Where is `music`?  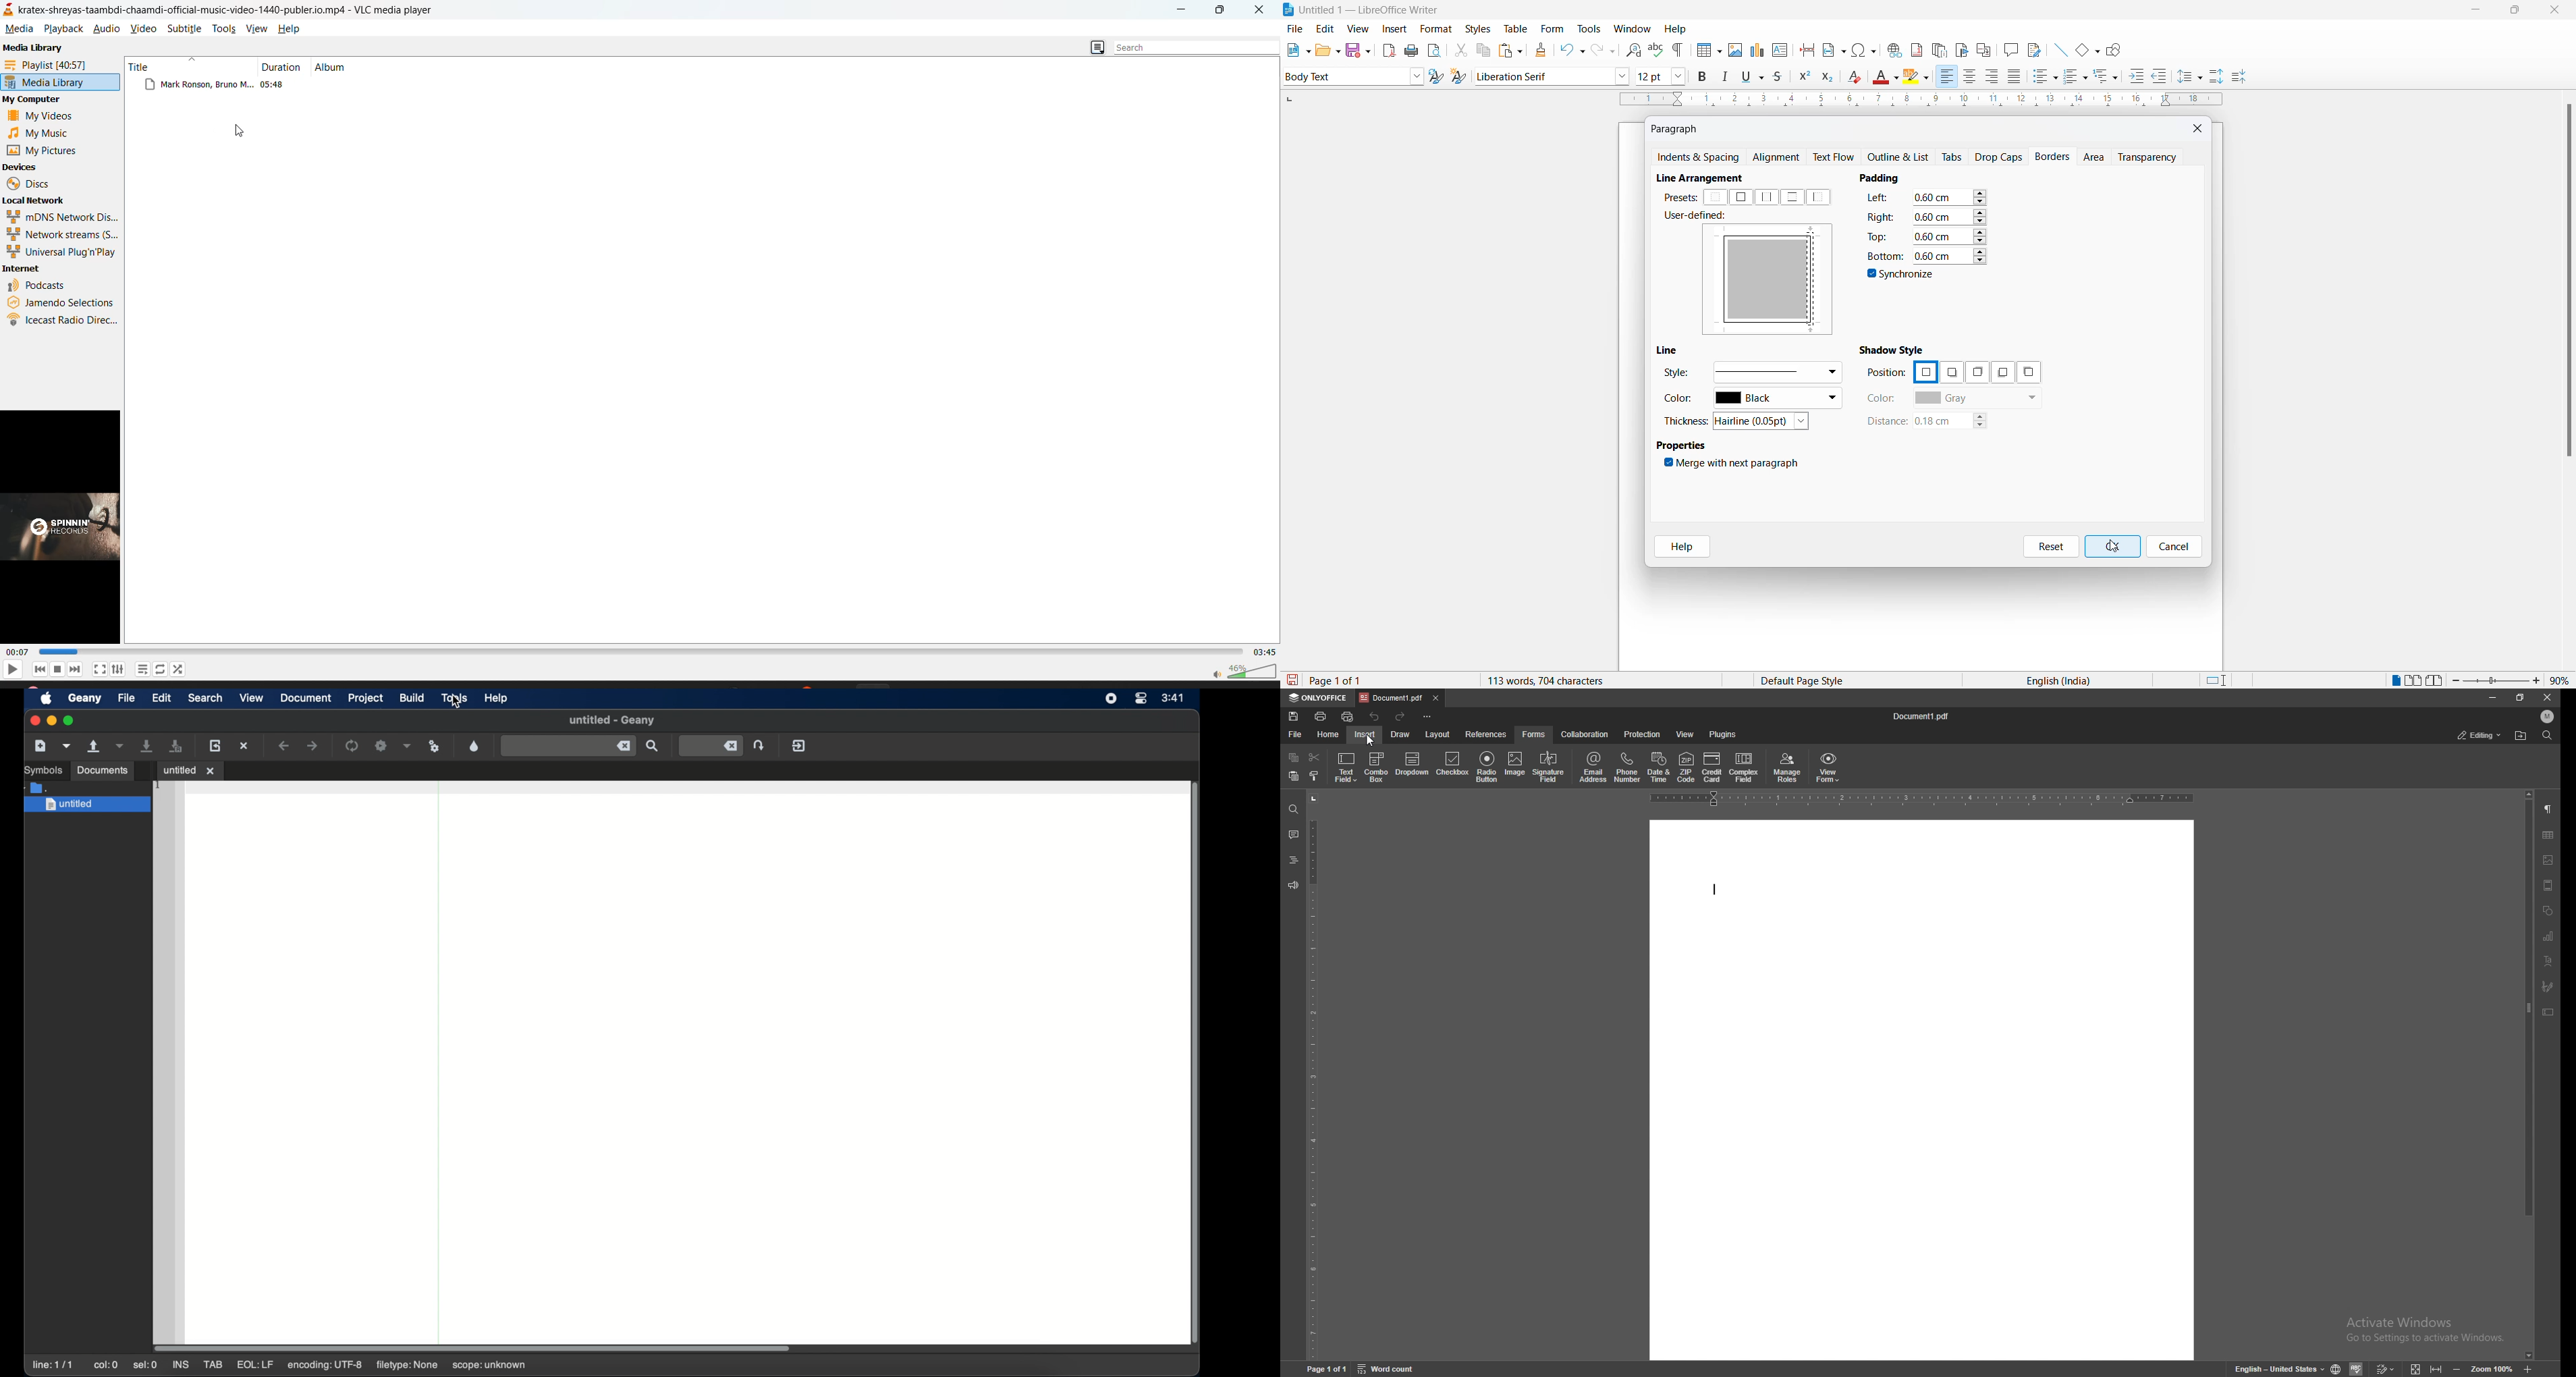 music is located at coordinates (43, 133).